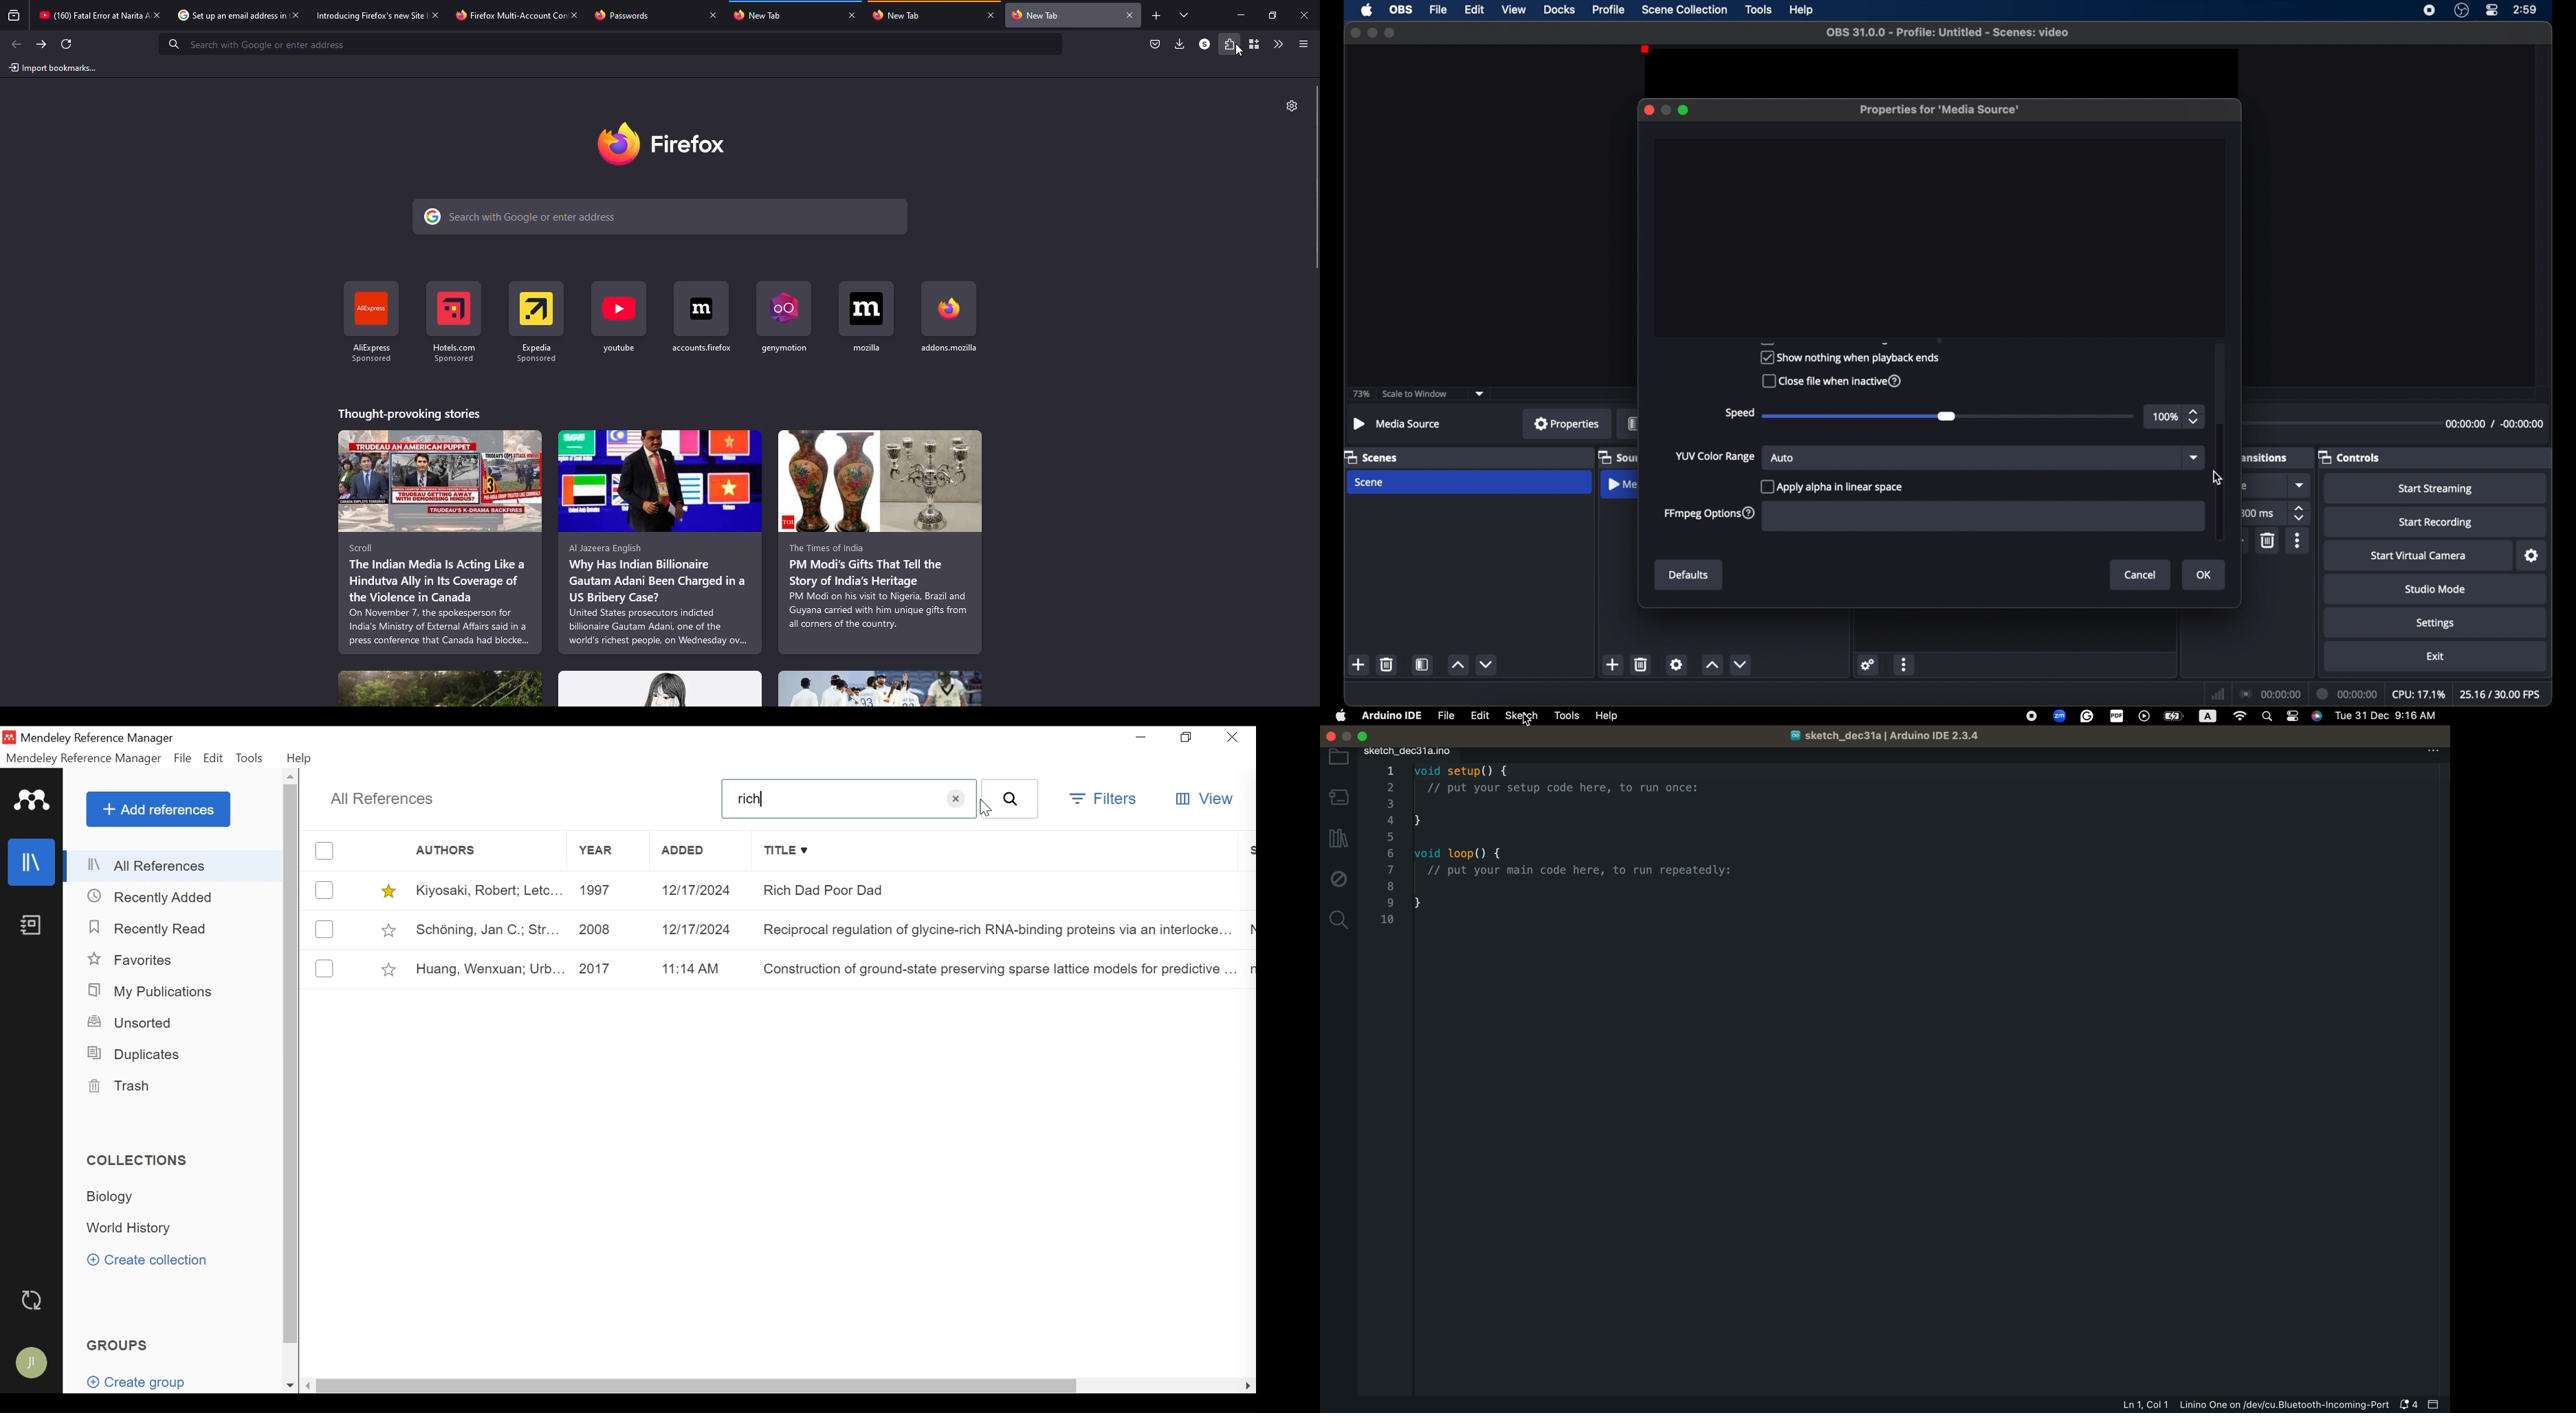  I want to click on edit, so click(1480, 716).